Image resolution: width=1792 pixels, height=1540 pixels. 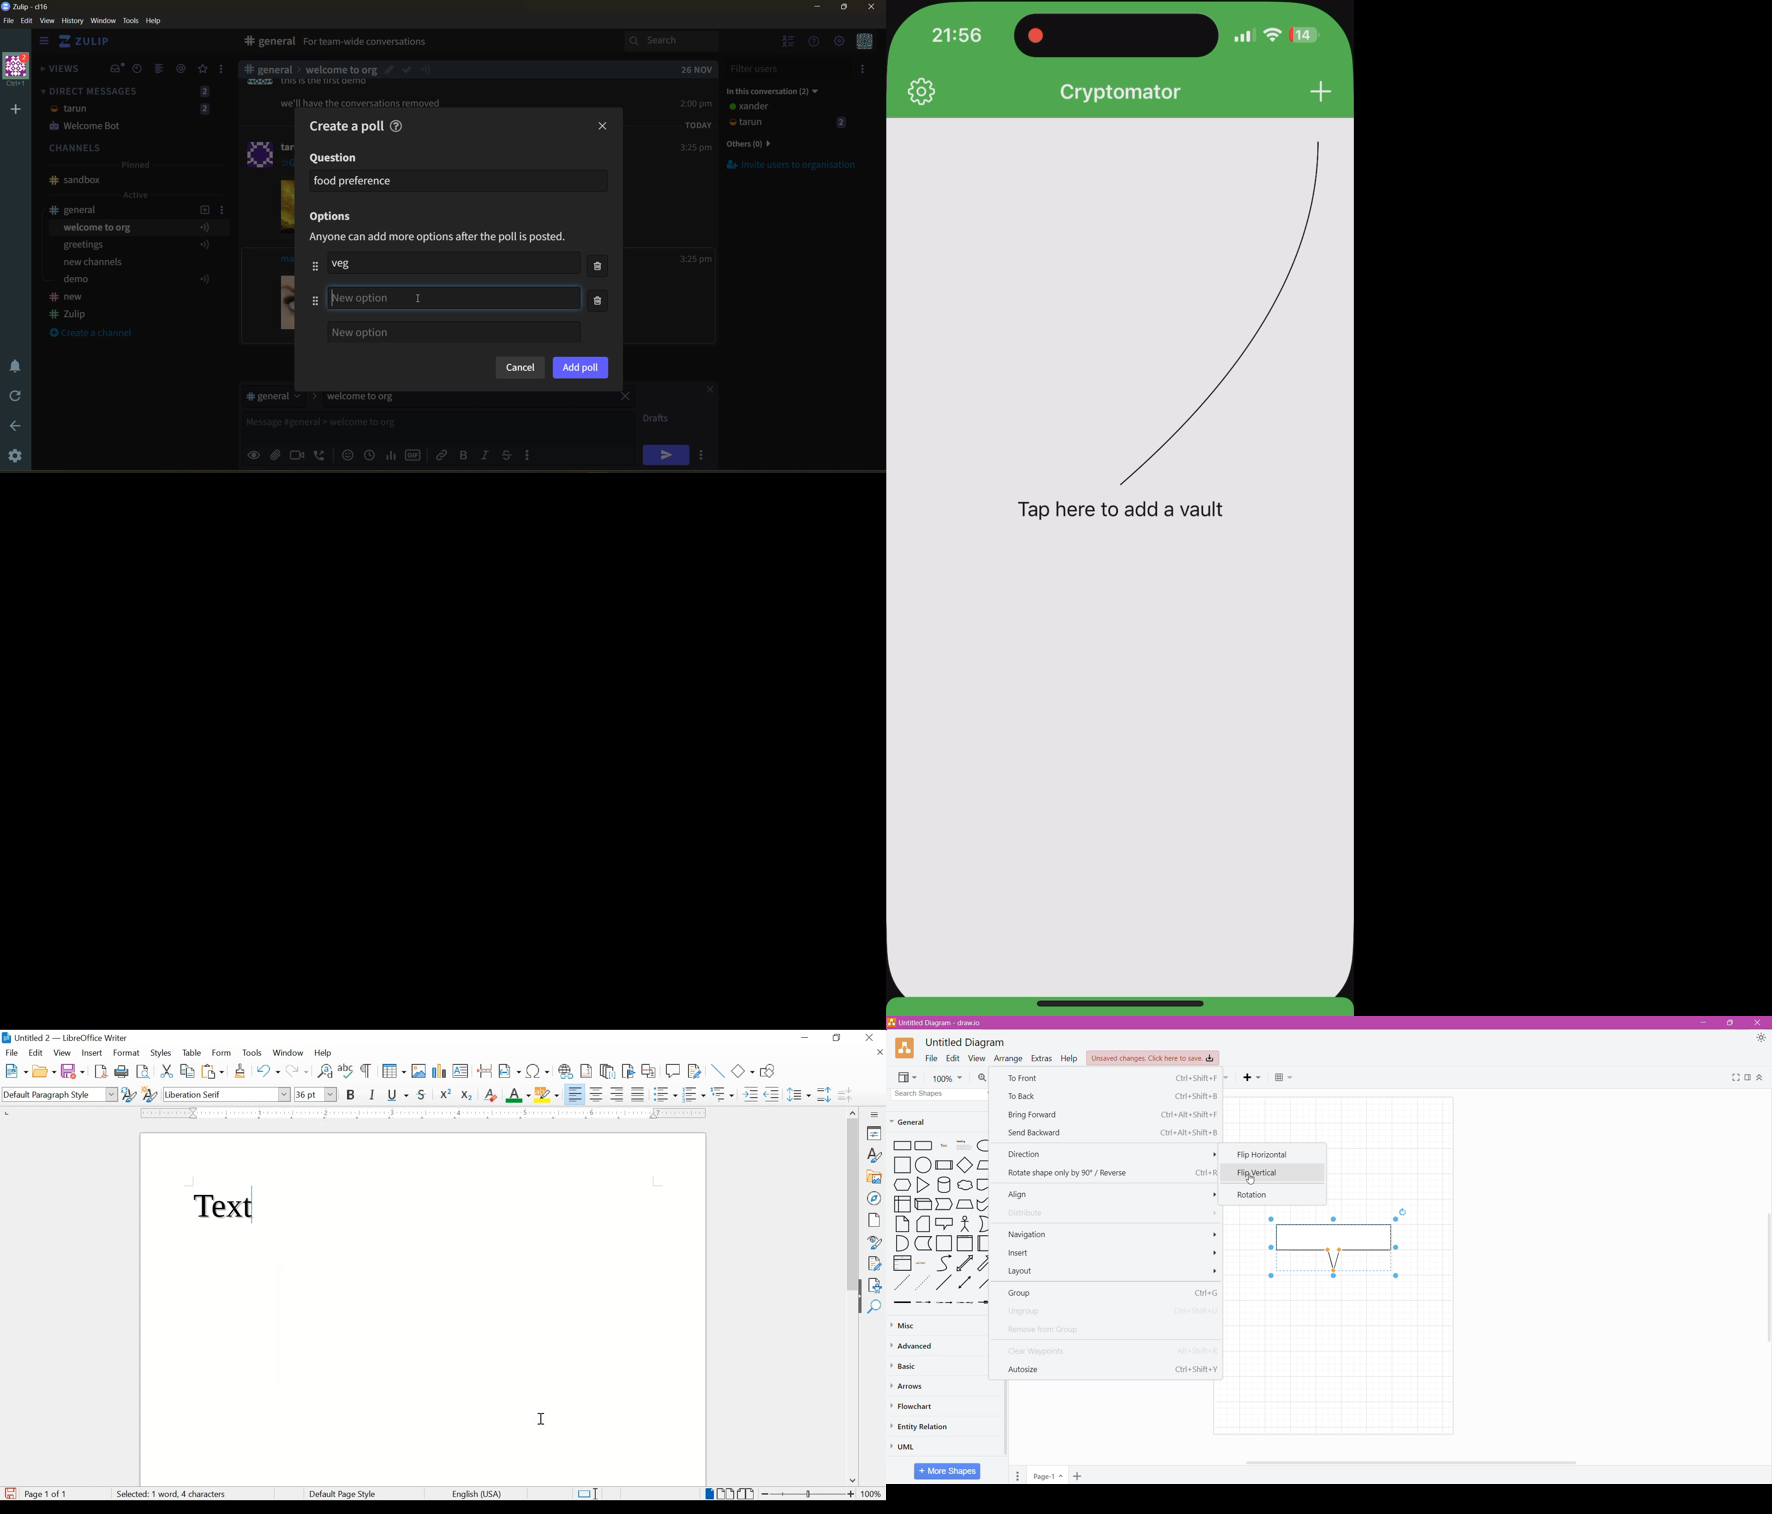 What do you see at coordinates (1227, 1078) in the screenshot?
I see `Waypoints` at bounding box center [1227, 1078].